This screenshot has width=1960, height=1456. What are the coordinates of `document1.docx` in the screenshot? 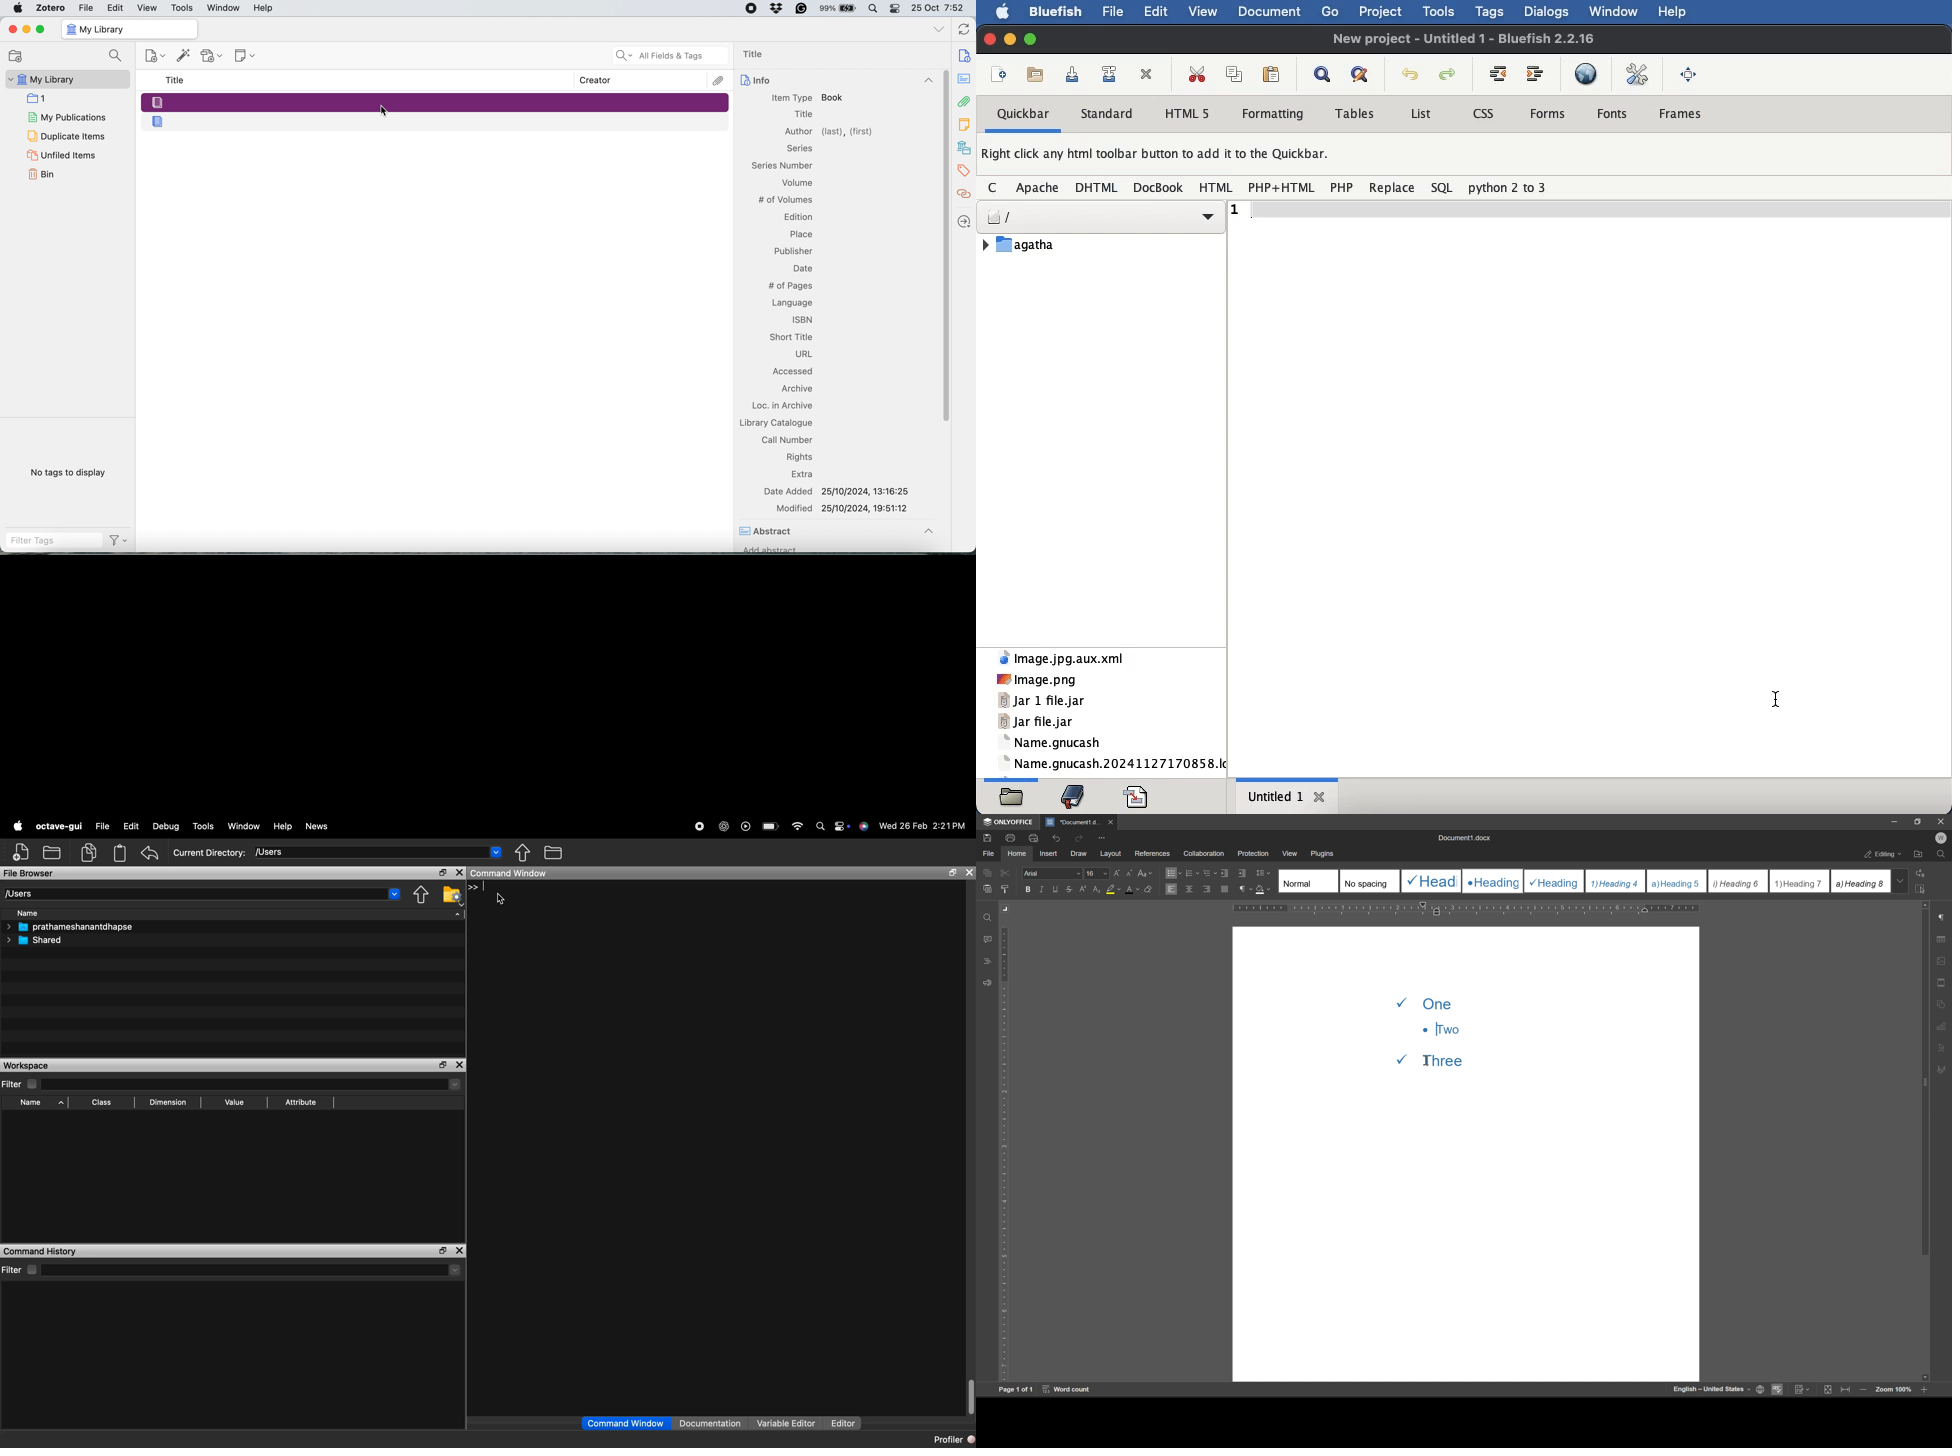 It's located at (1464, 838).